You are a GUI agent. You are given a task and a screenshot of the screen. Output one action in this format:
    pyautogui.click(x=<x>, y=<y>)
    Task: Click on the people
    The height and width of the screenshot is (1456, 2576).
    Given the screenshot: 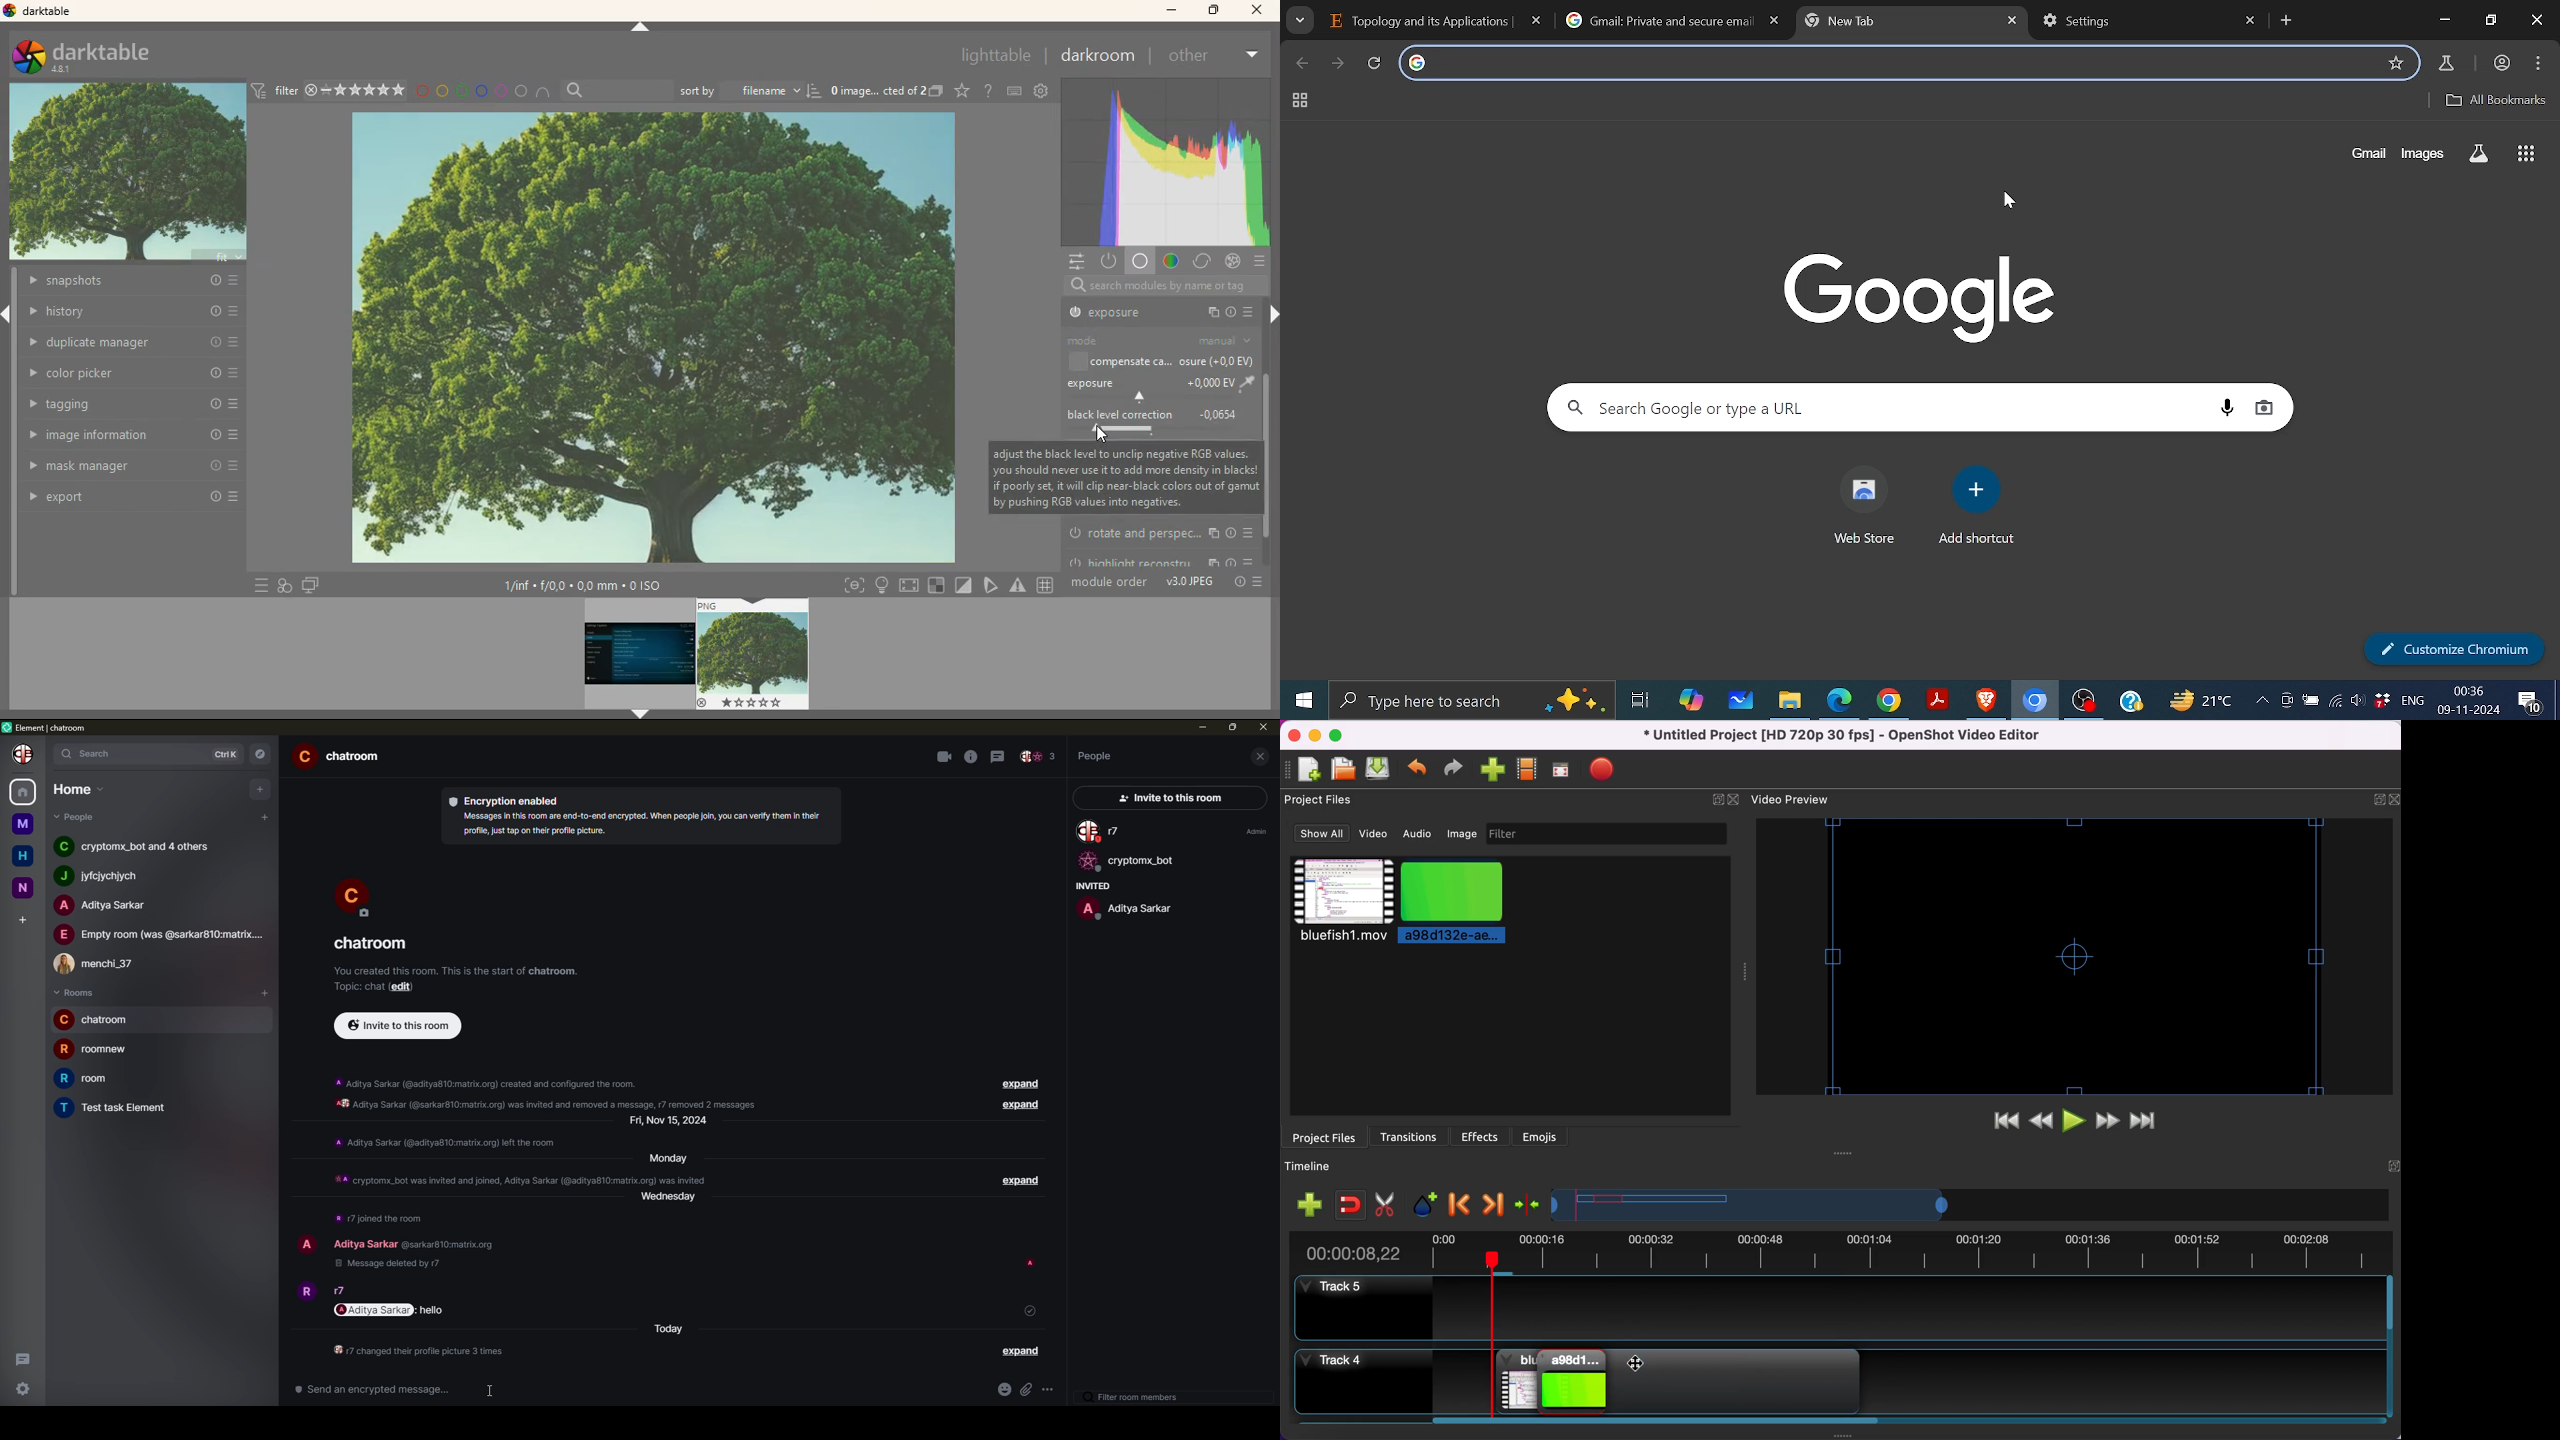 What is the action you would take?
    pyautogui.click(x=343, y=1291)
    